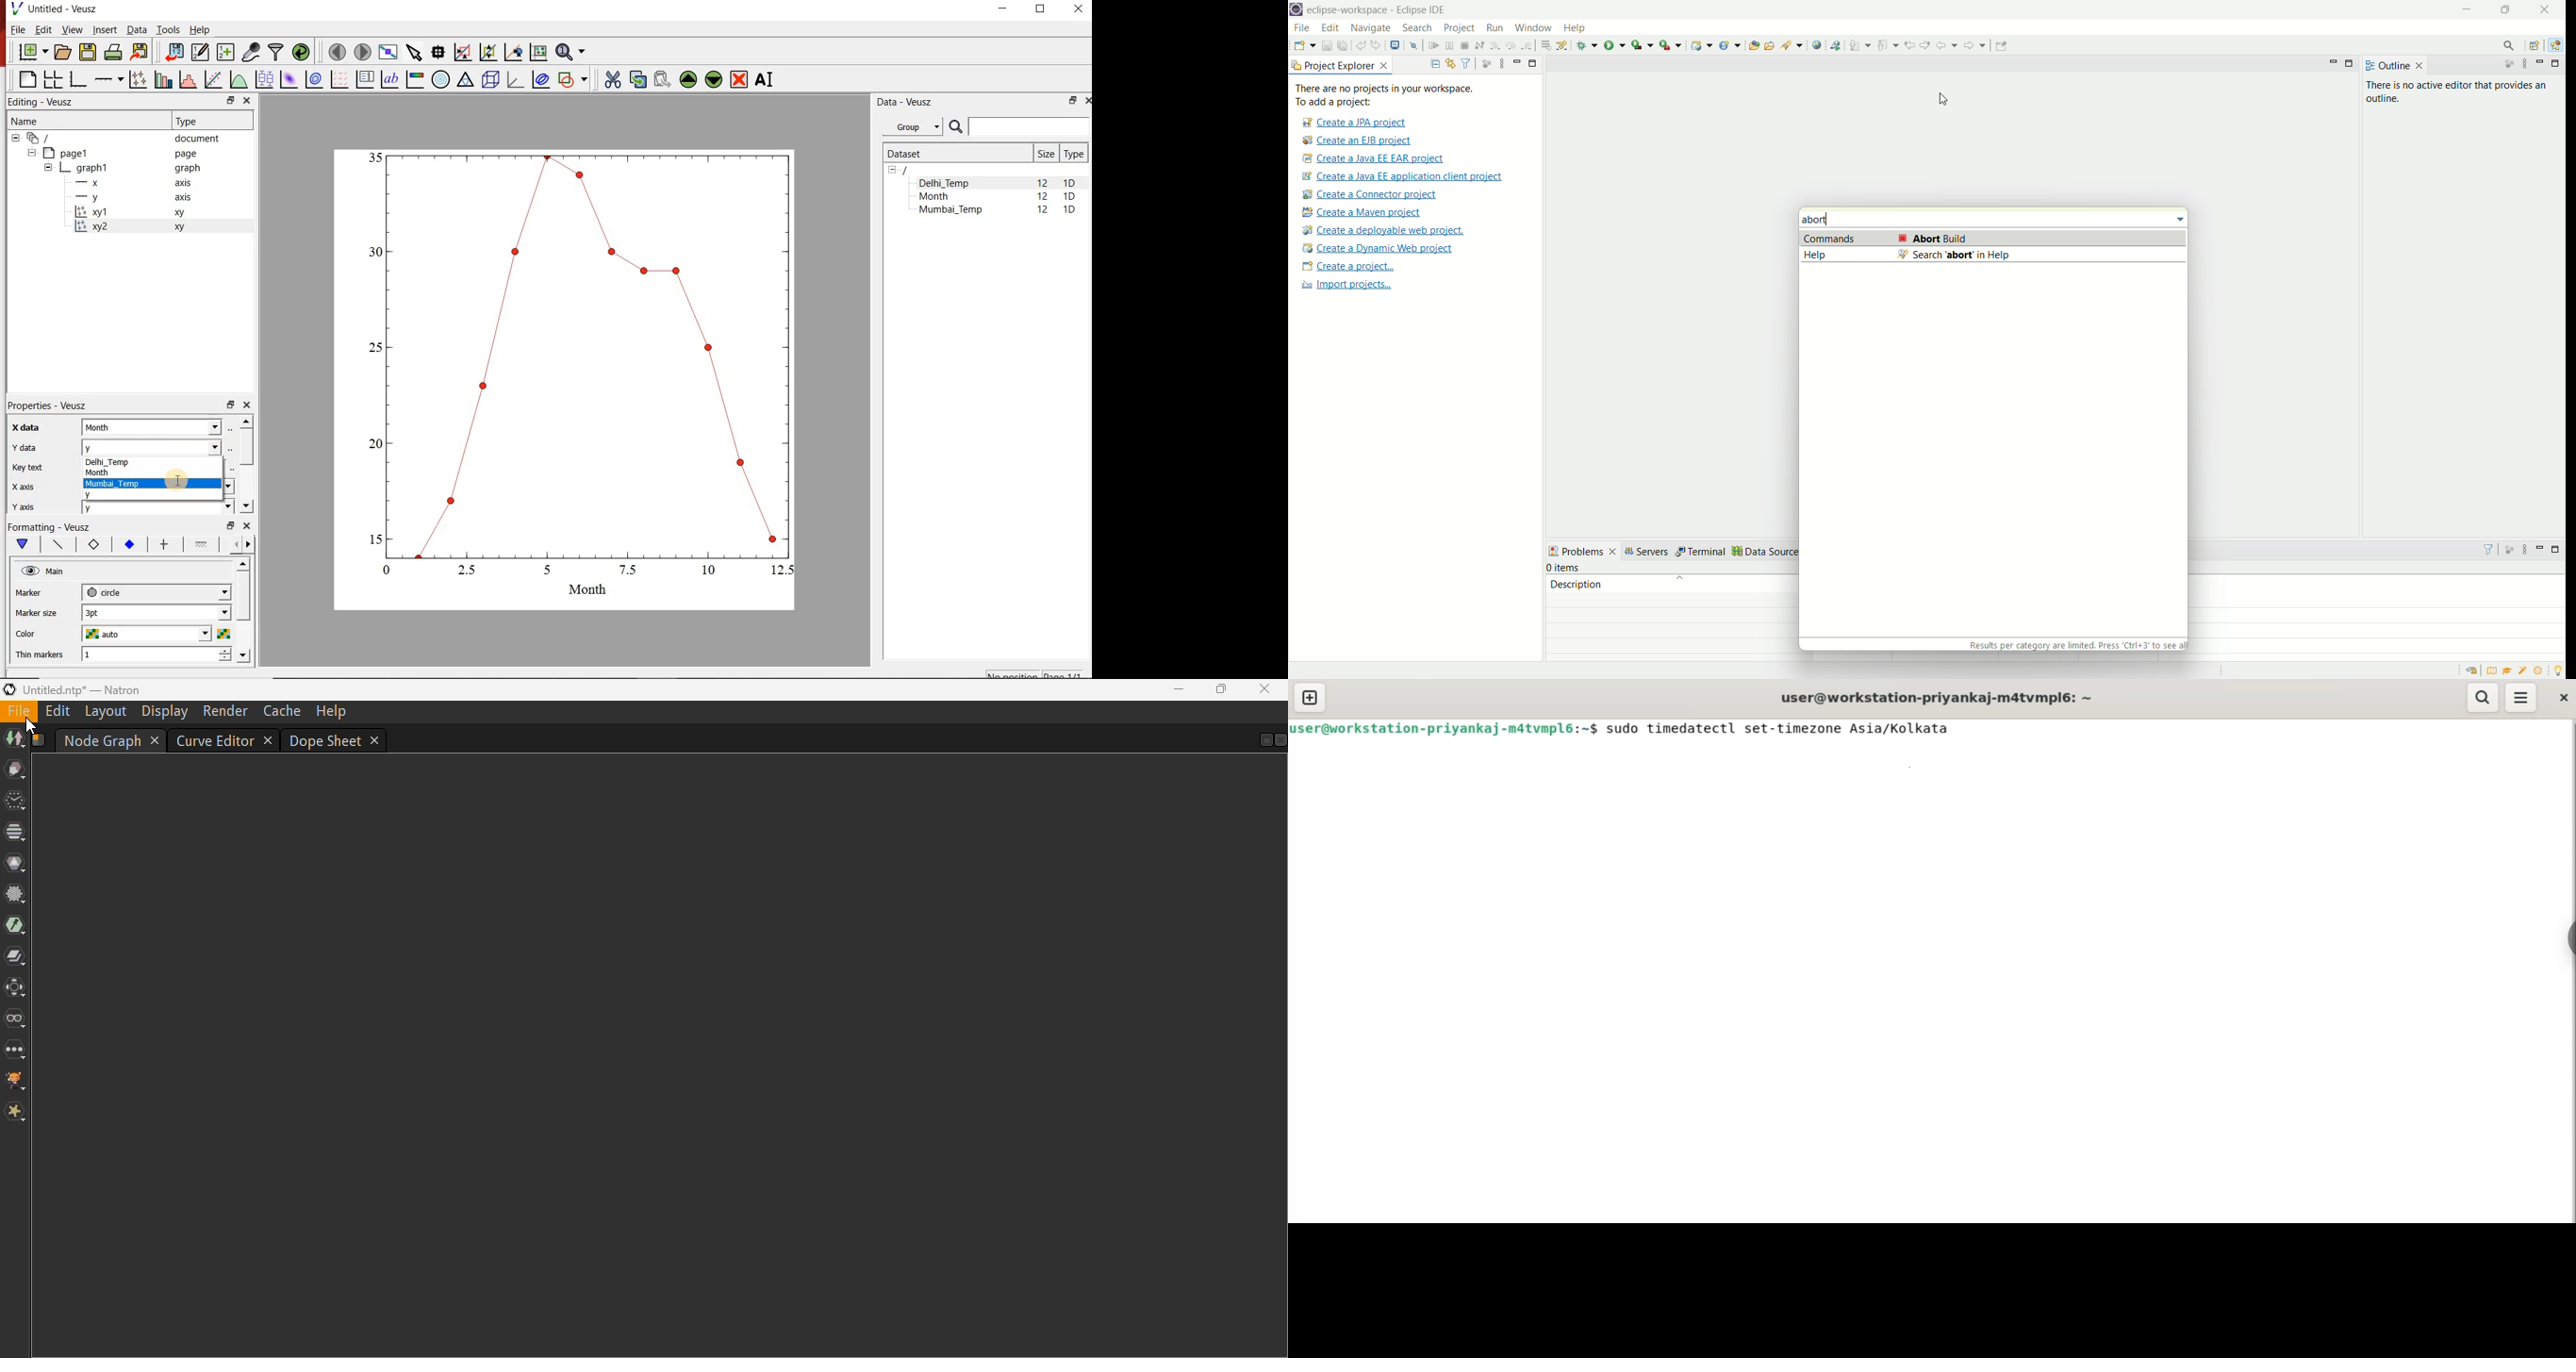 Image resolution: width=2576 pixels, height=1372 pixels. What do you see at coordinates (290, 79) in the screenshot?
I see `plot a 2d dataset as an image` at bounding box center [290, 79].